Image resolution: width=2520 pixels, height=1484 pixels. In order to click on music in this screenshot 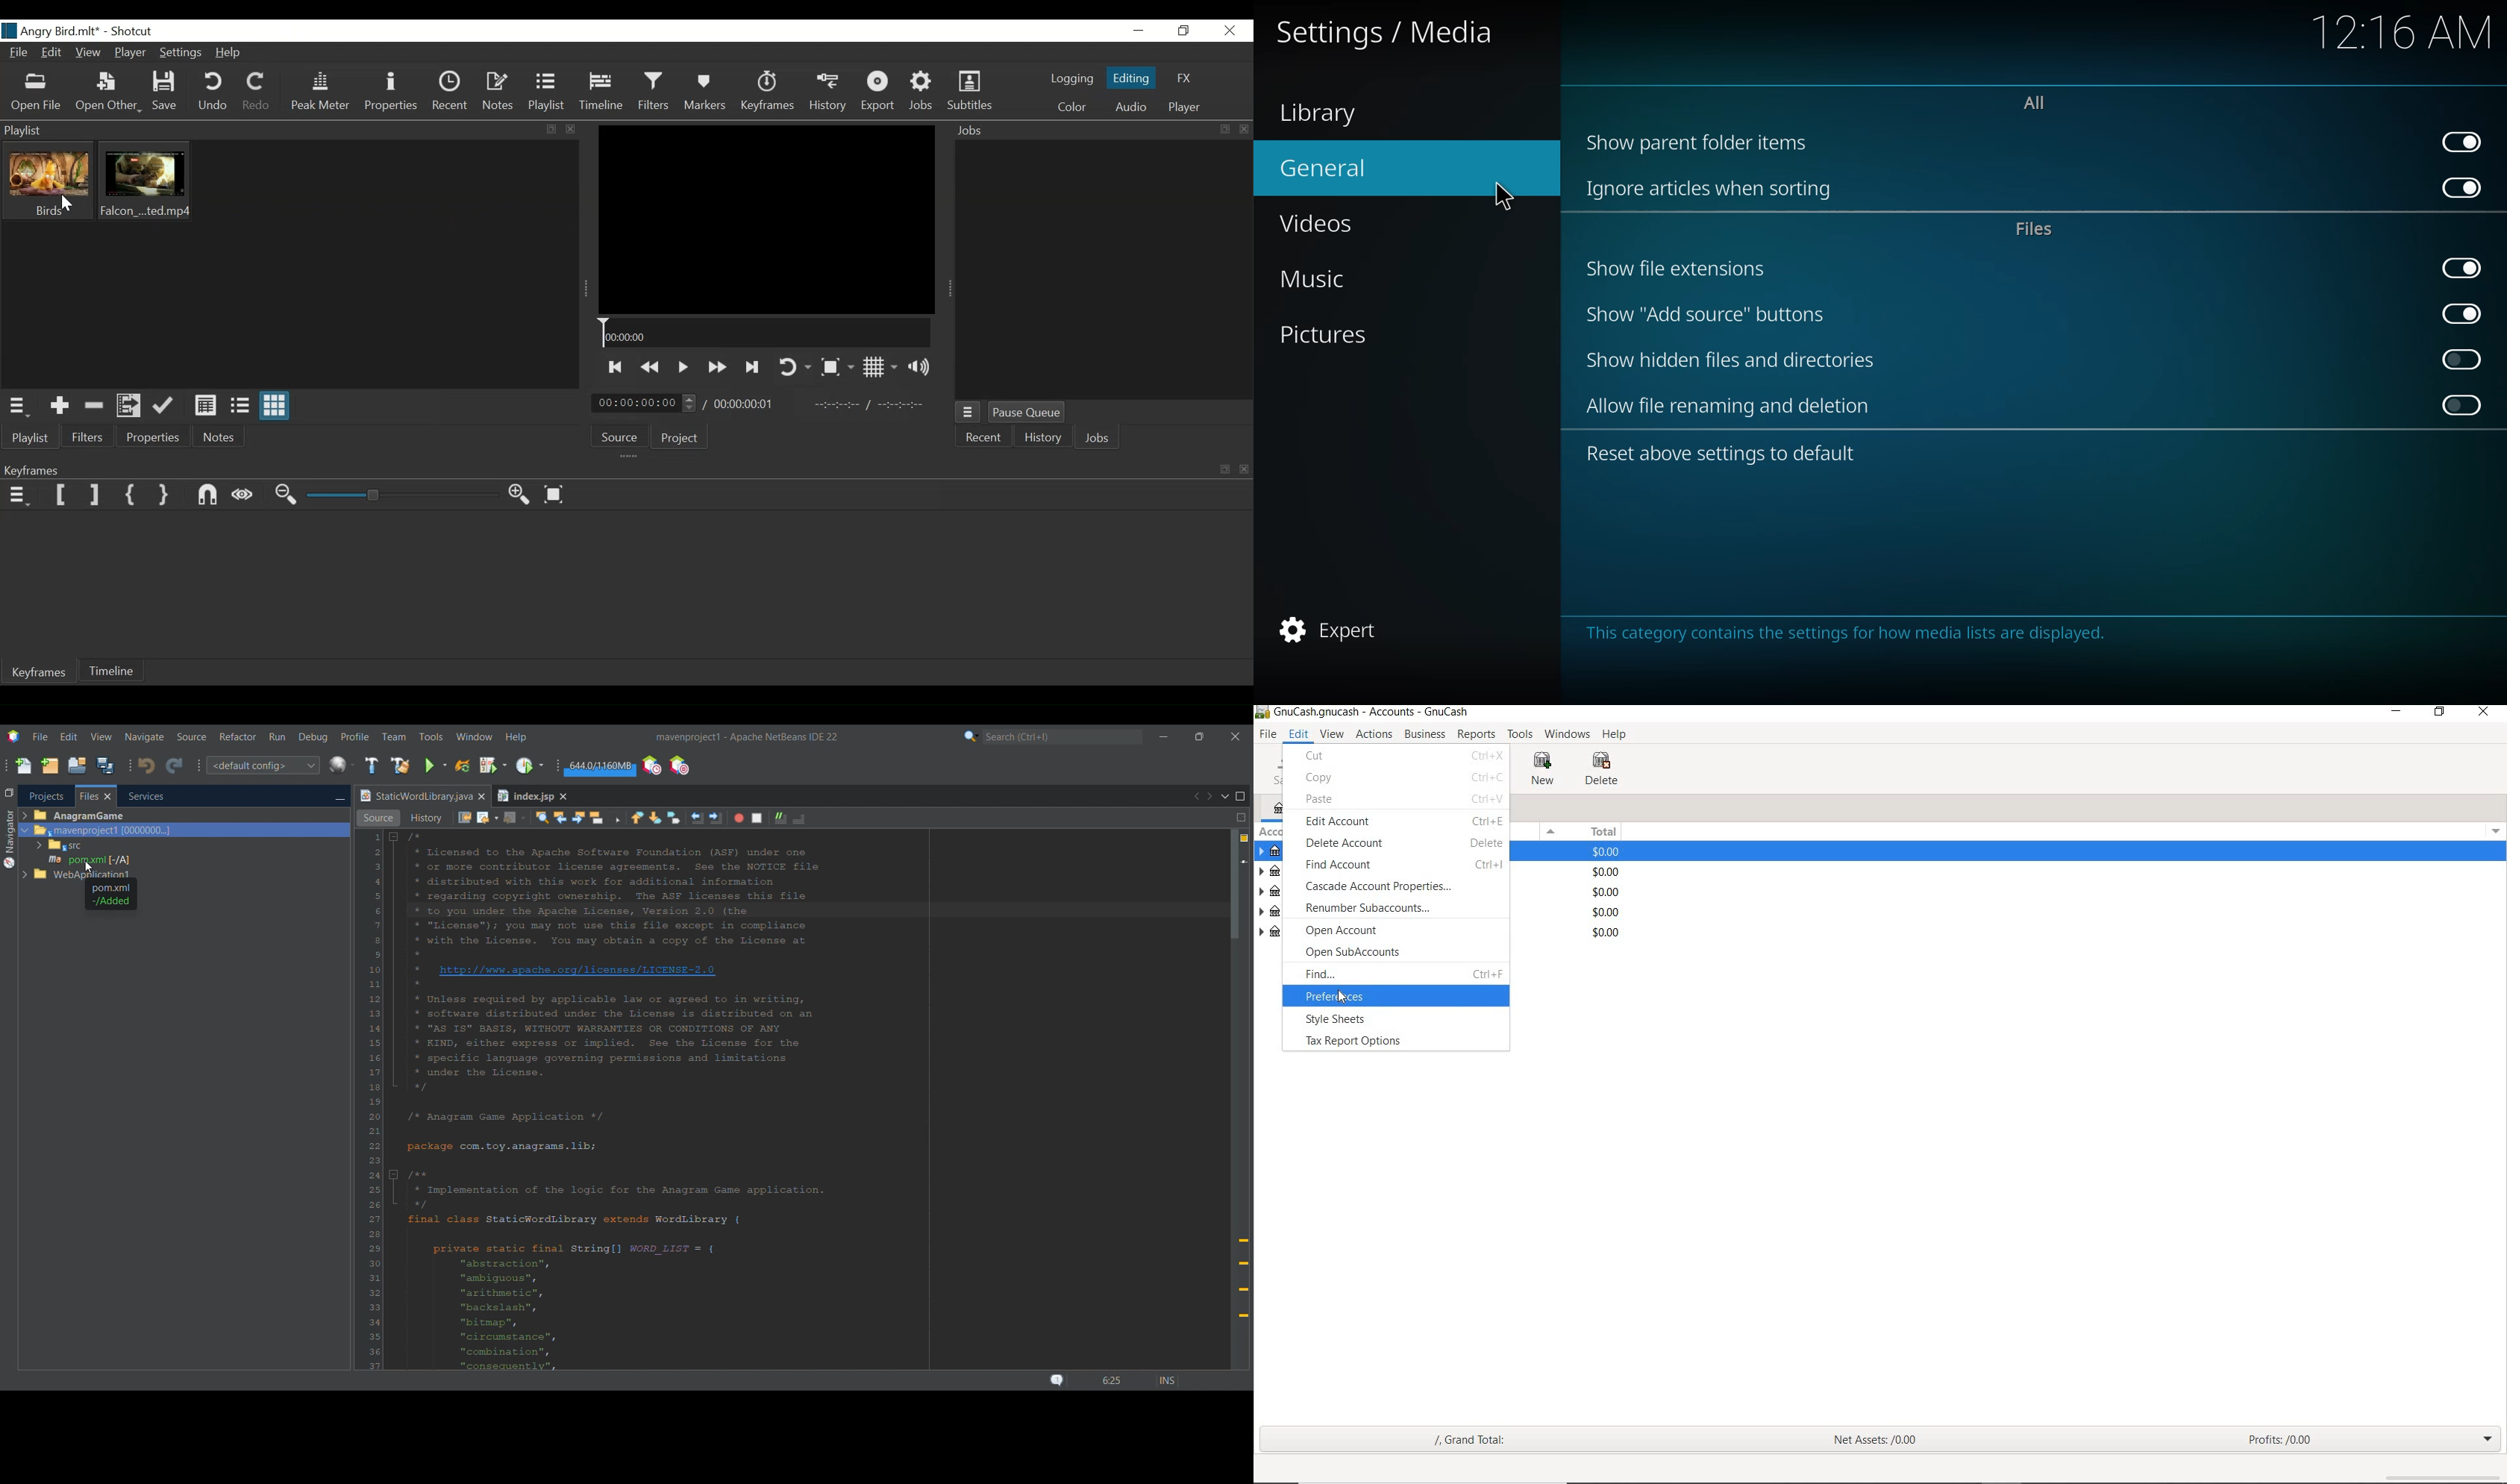, I will do `click(1320, 277)`.